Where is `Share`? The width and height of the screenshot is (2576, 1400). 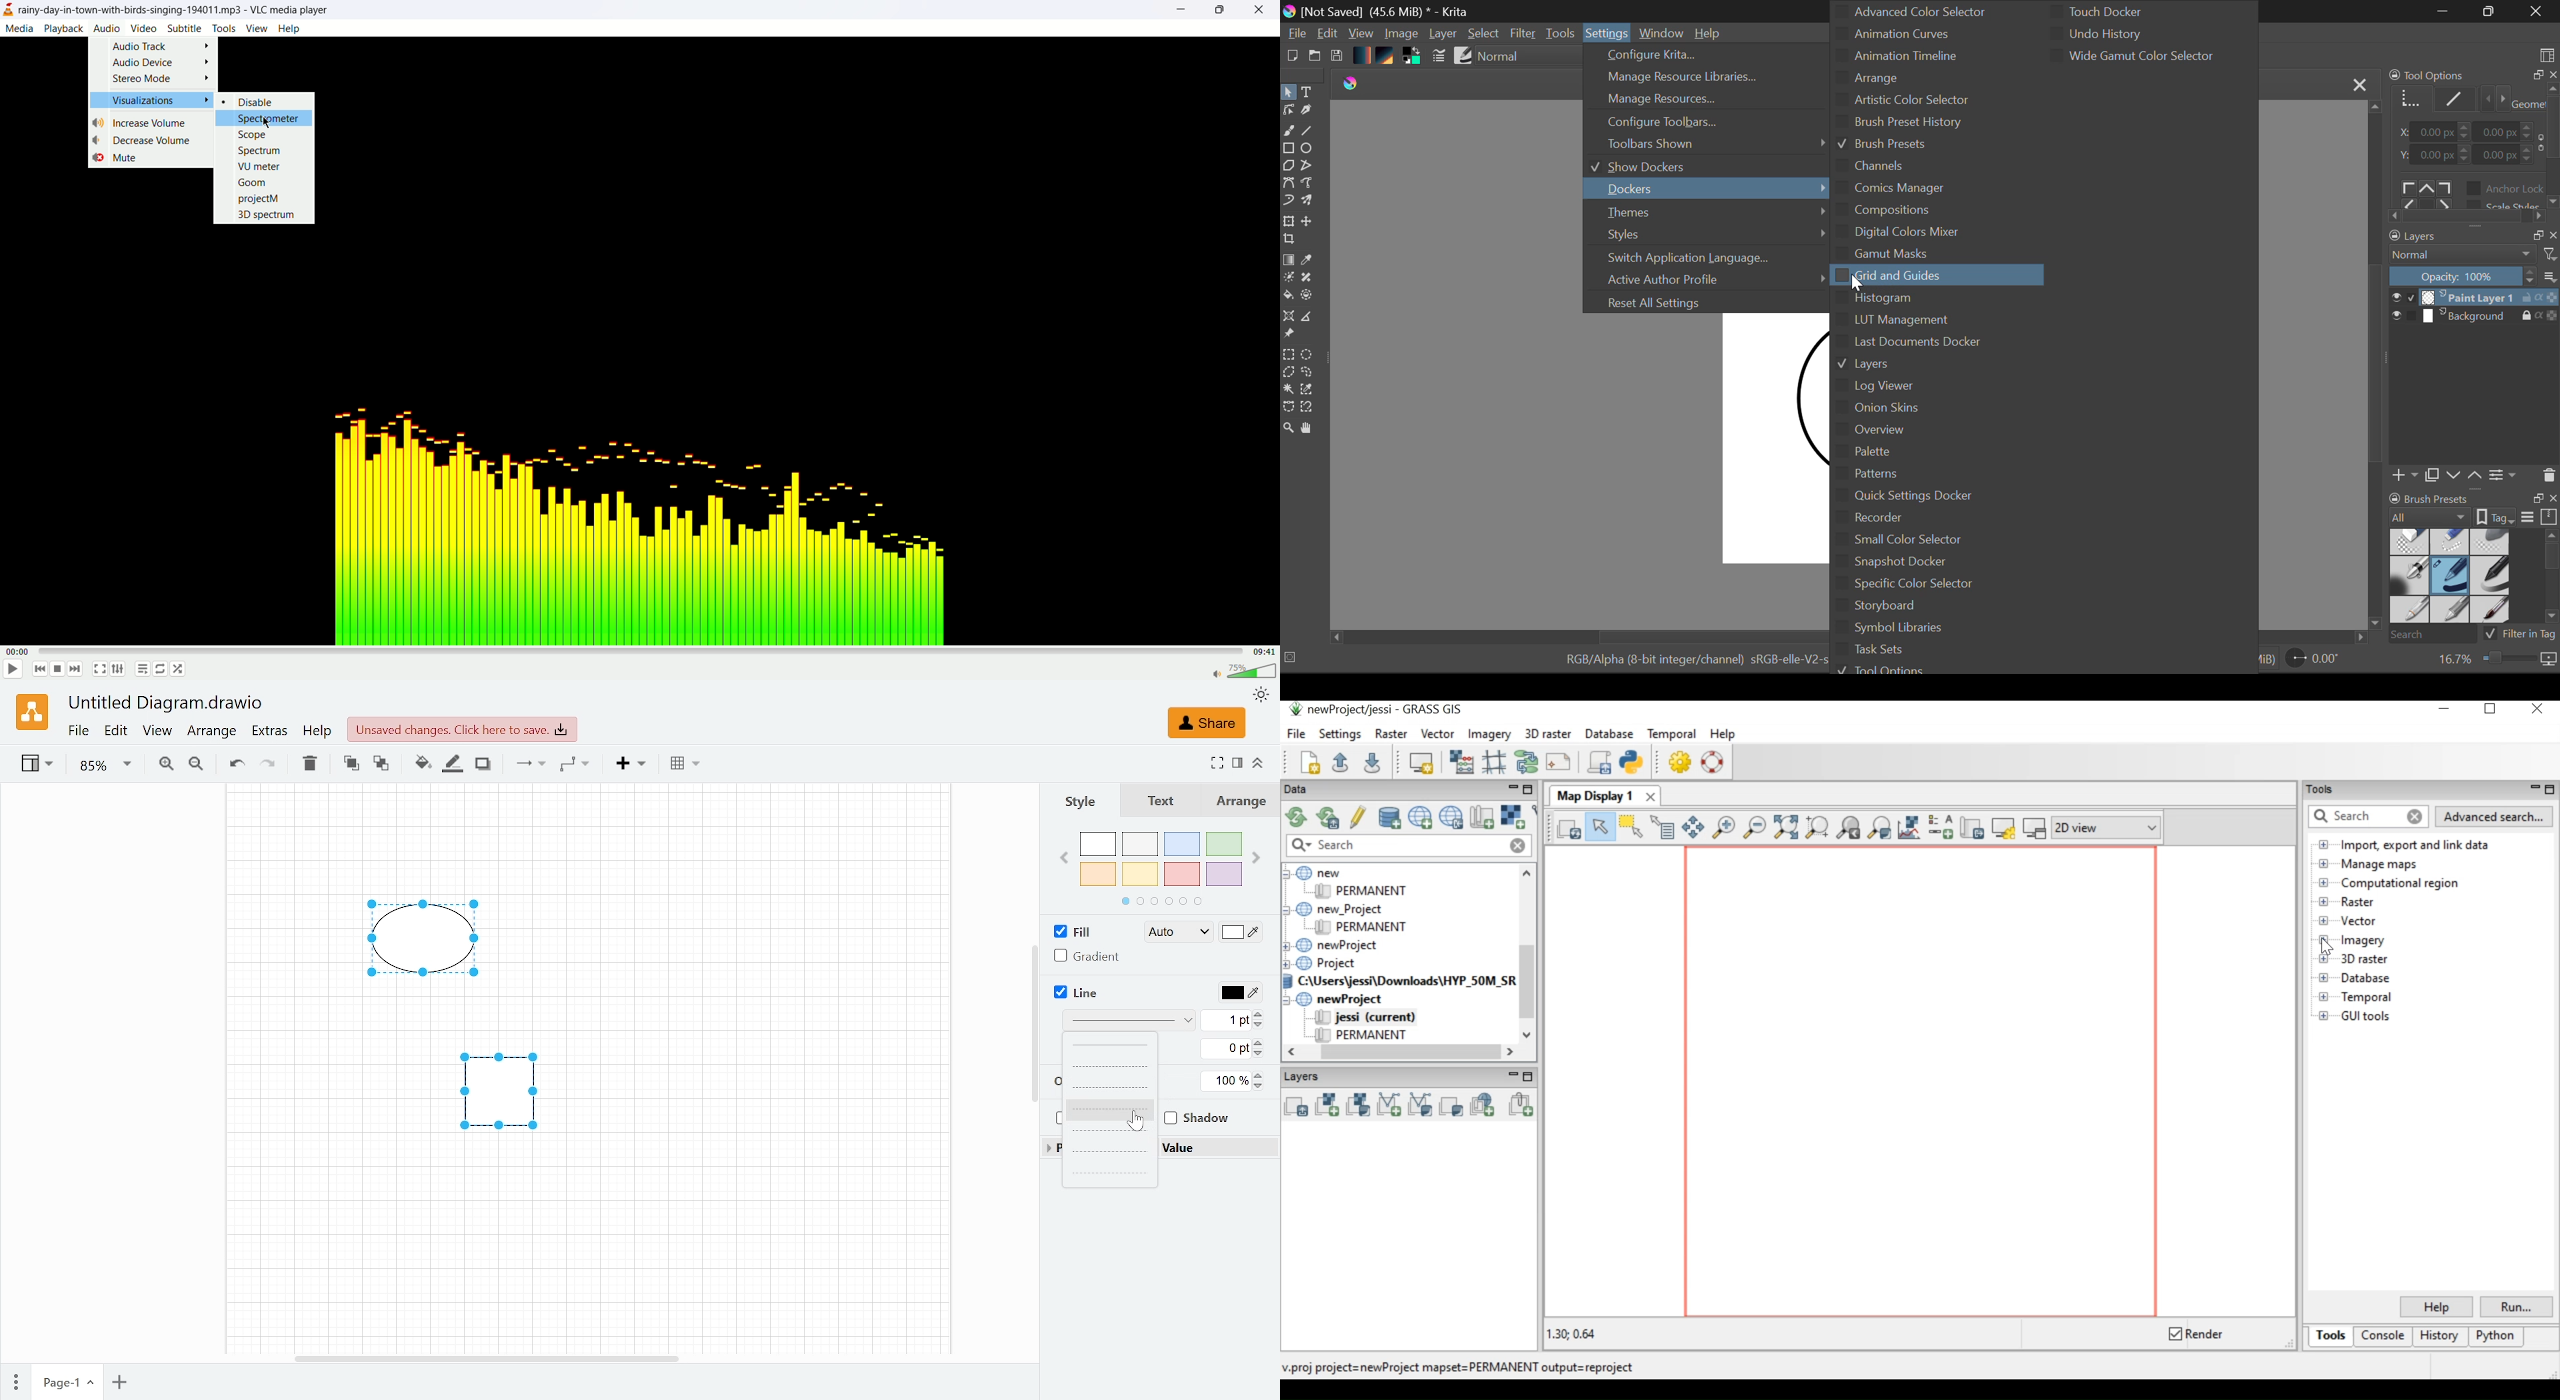 Share is located at coordinates (1206, 723).